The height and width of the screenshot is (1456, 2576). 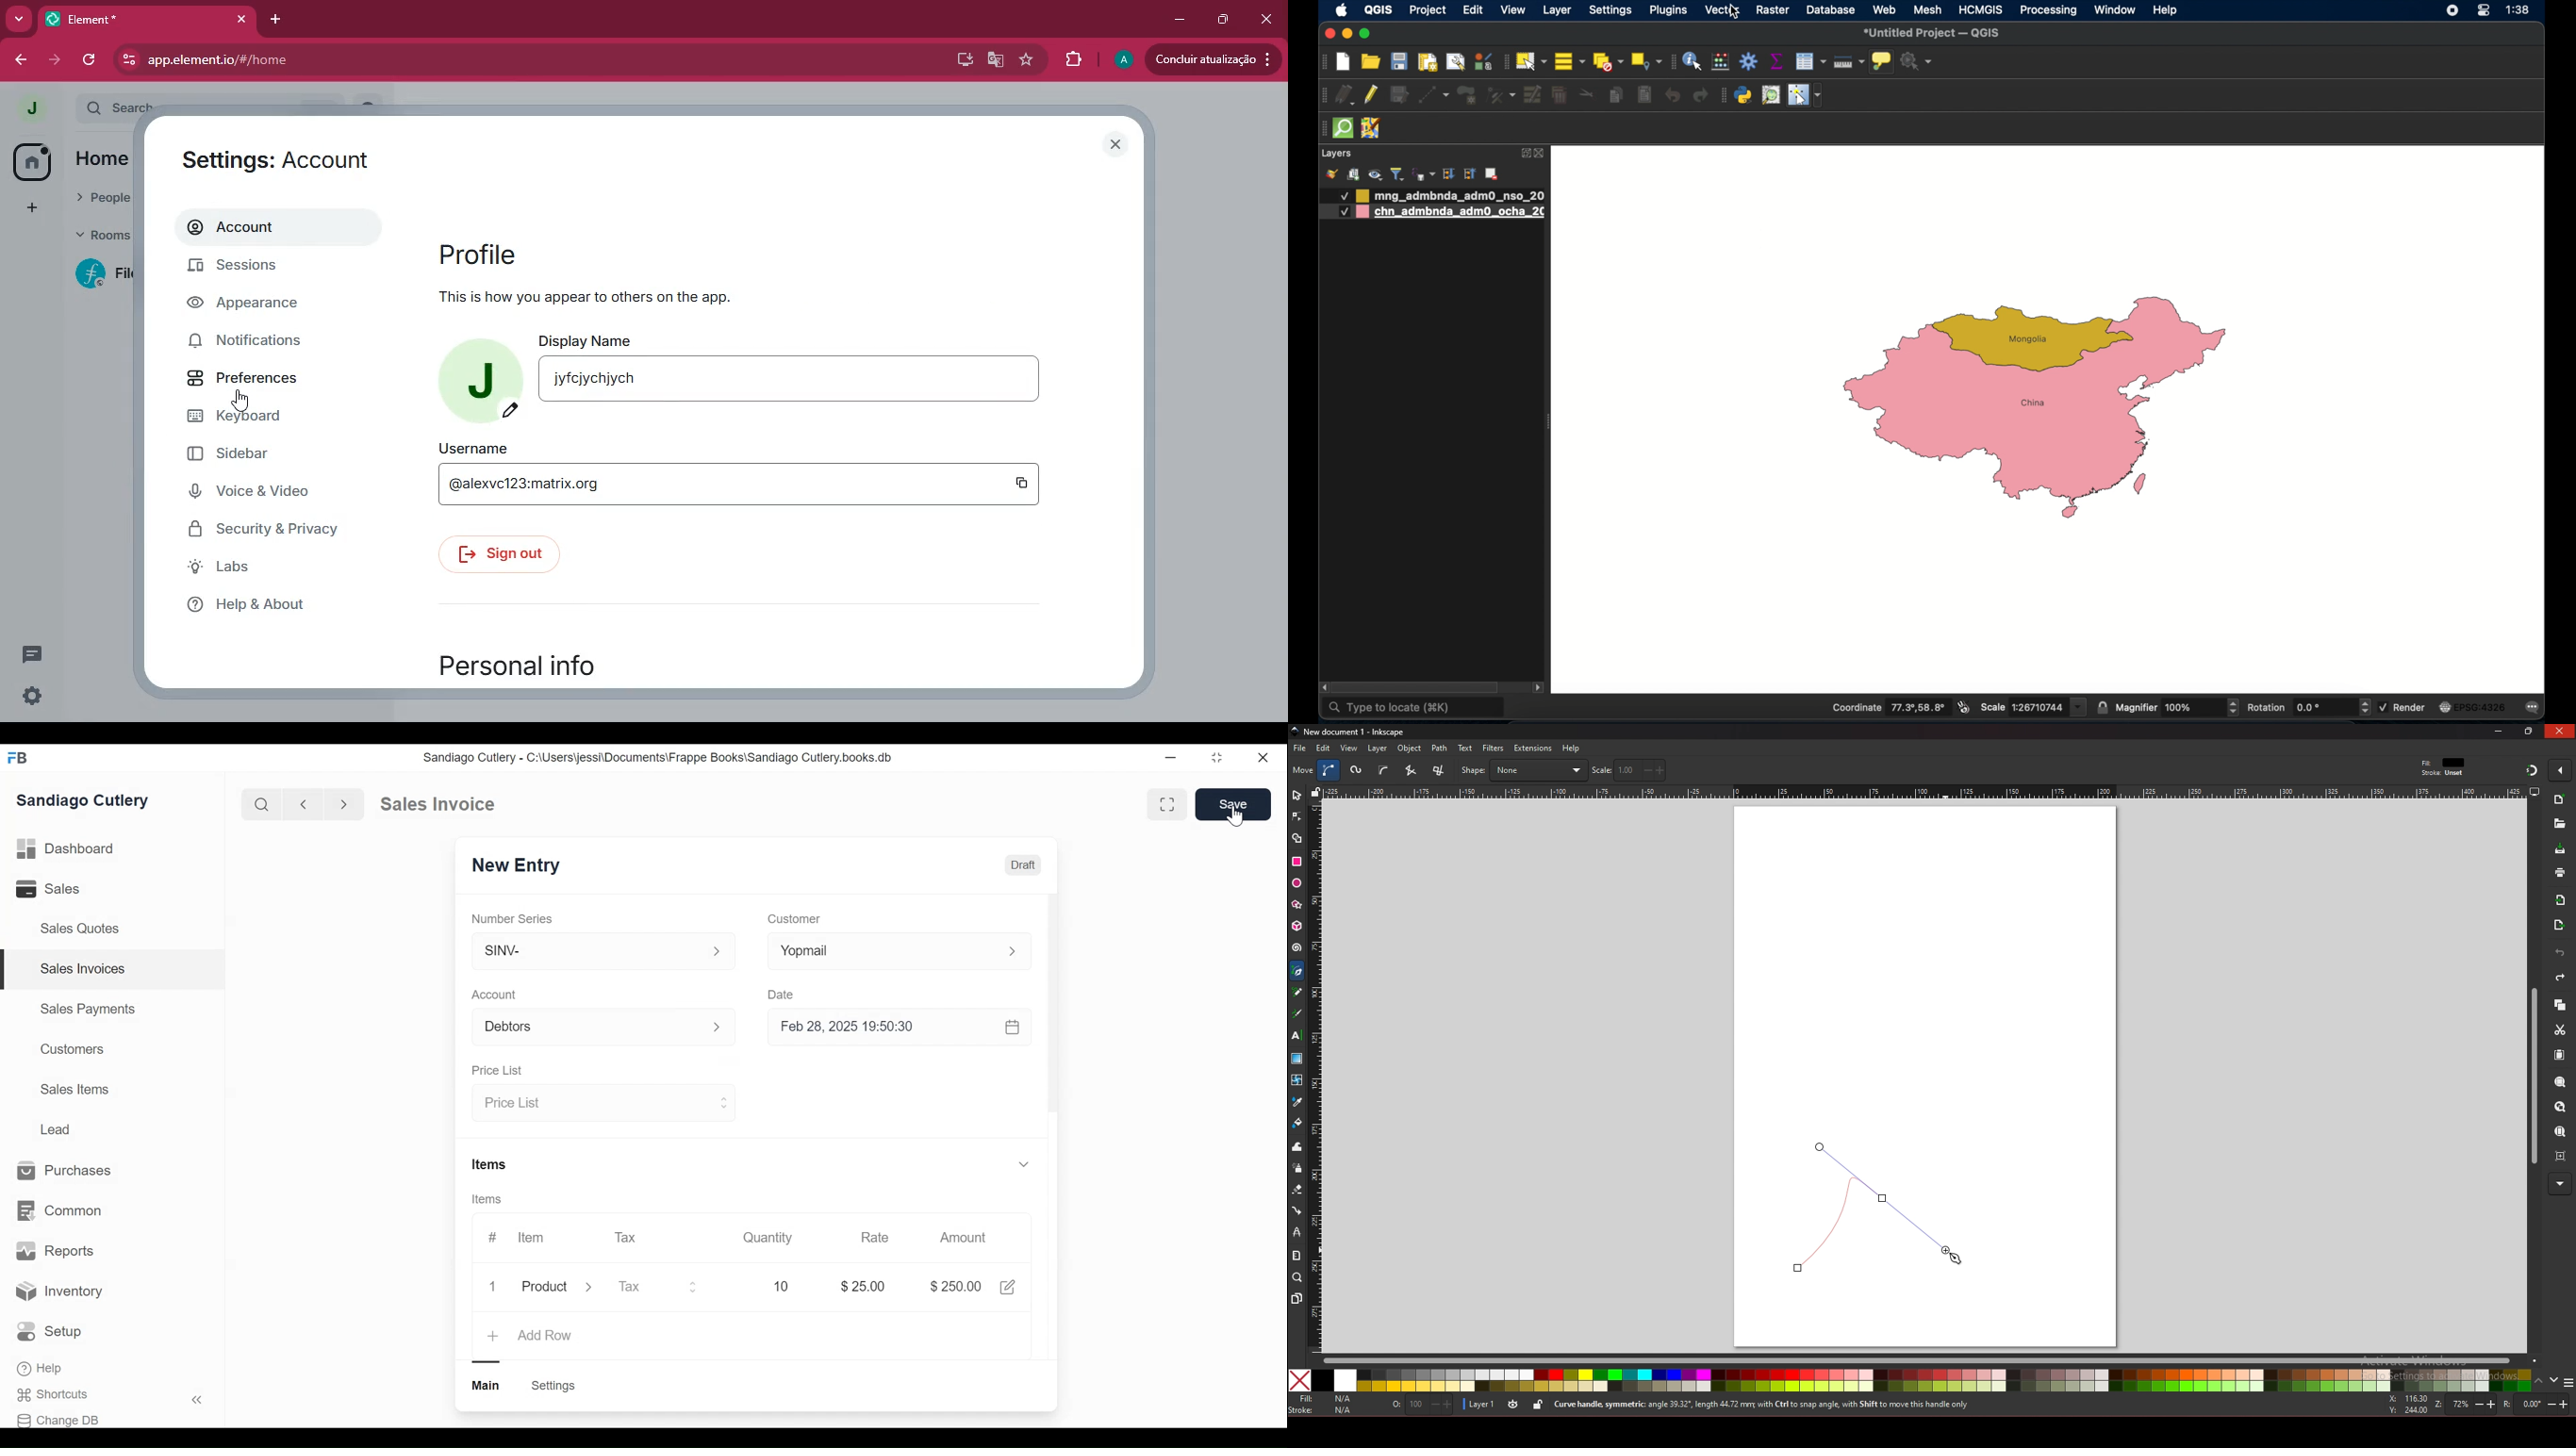 I want to click on Purchases, so click(x=71, y=1171).